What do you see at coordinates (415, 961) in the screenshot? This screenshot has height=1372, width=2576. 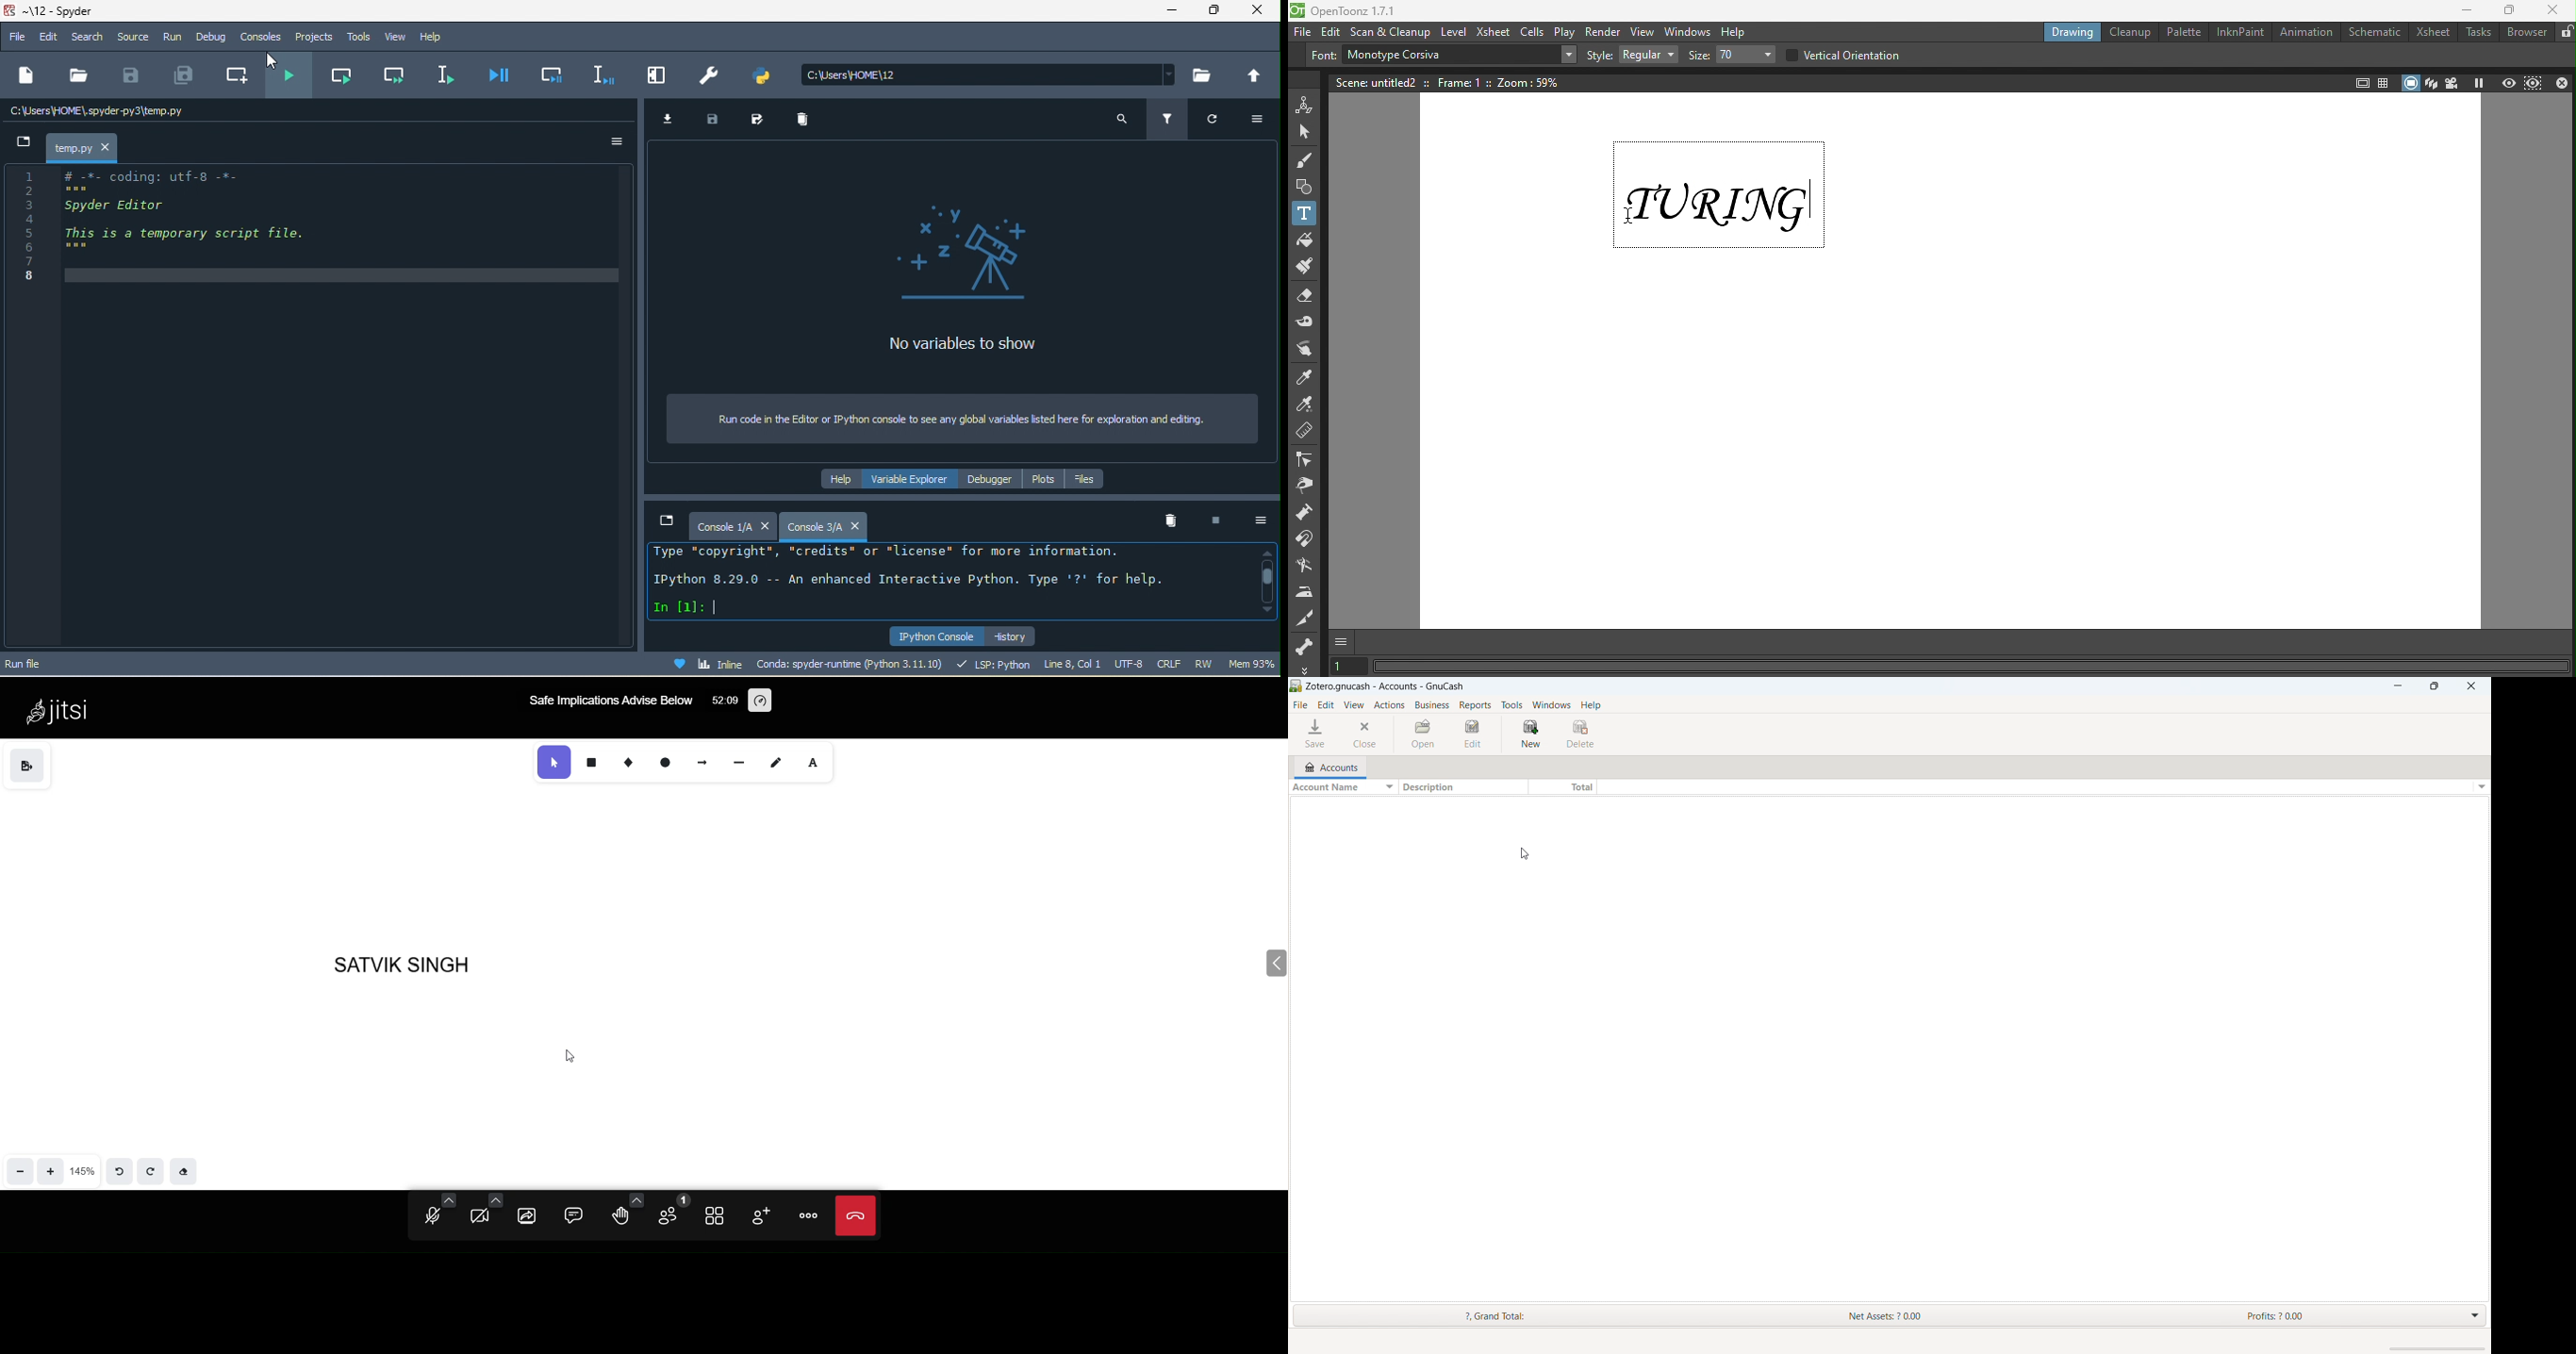 I see `Satvik Singh` at bounding box center [415, 961].